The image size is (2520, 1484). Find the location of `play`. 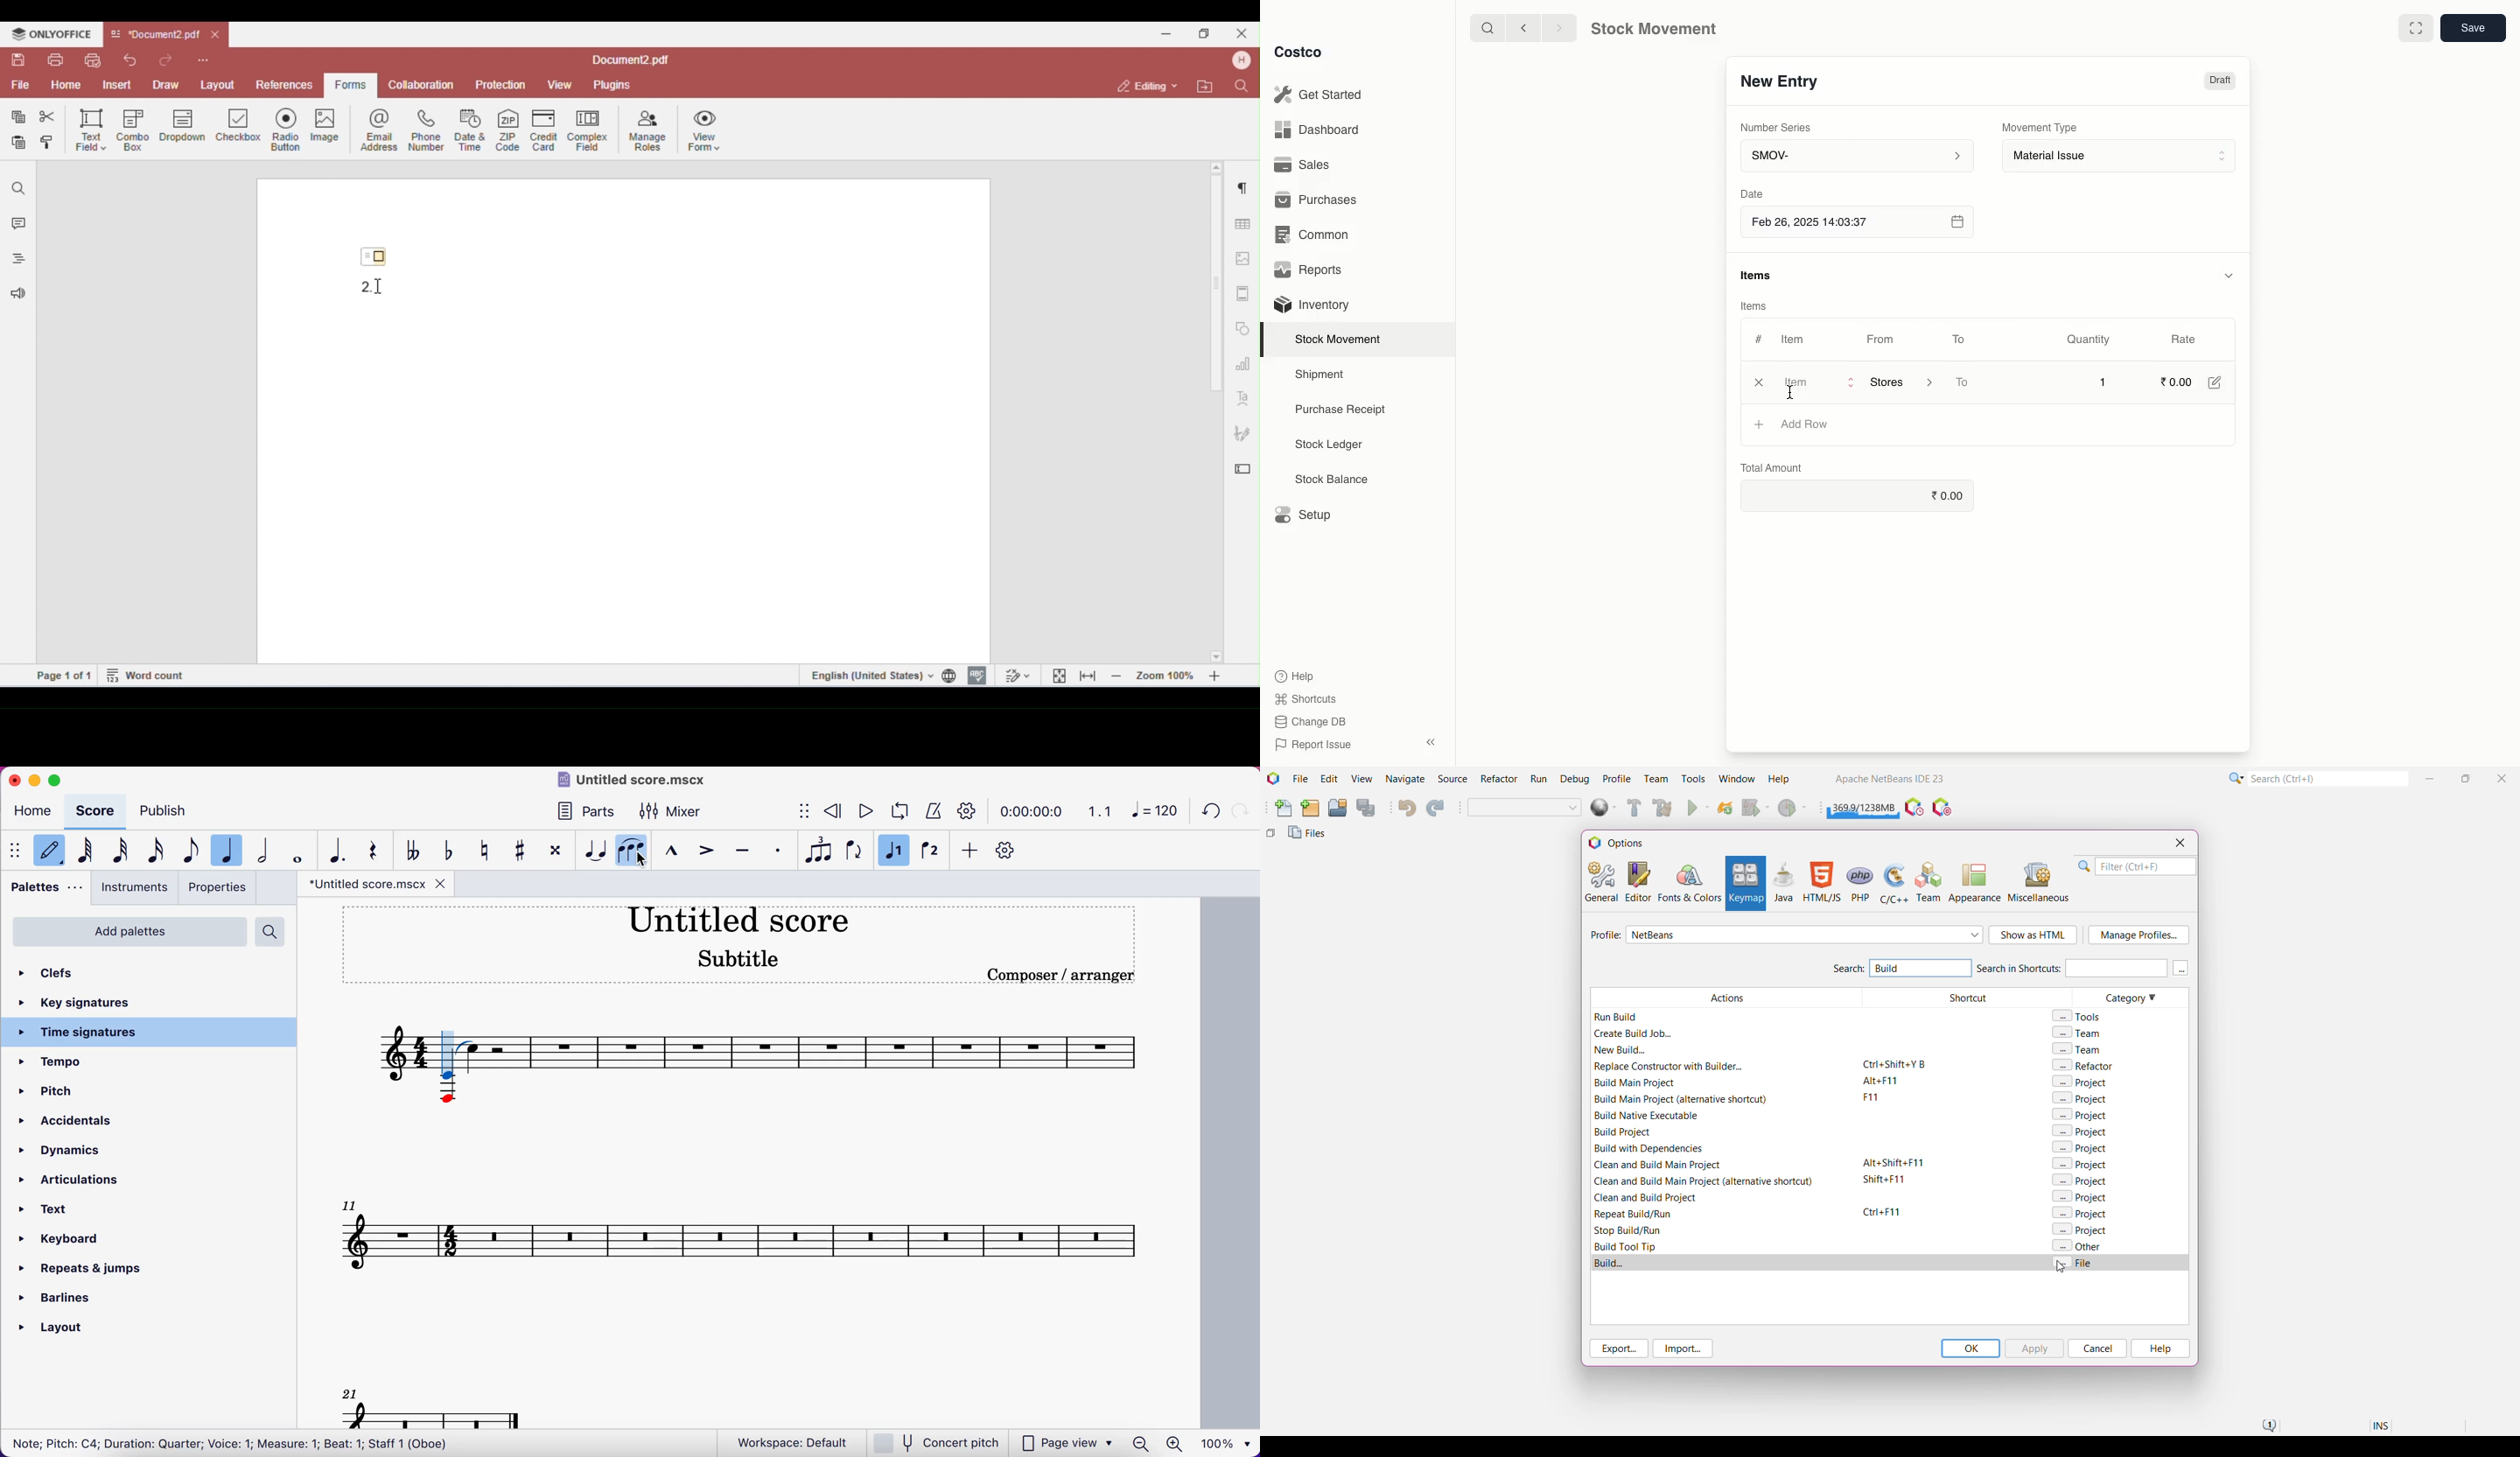

play is located at coordinates (861, 812).